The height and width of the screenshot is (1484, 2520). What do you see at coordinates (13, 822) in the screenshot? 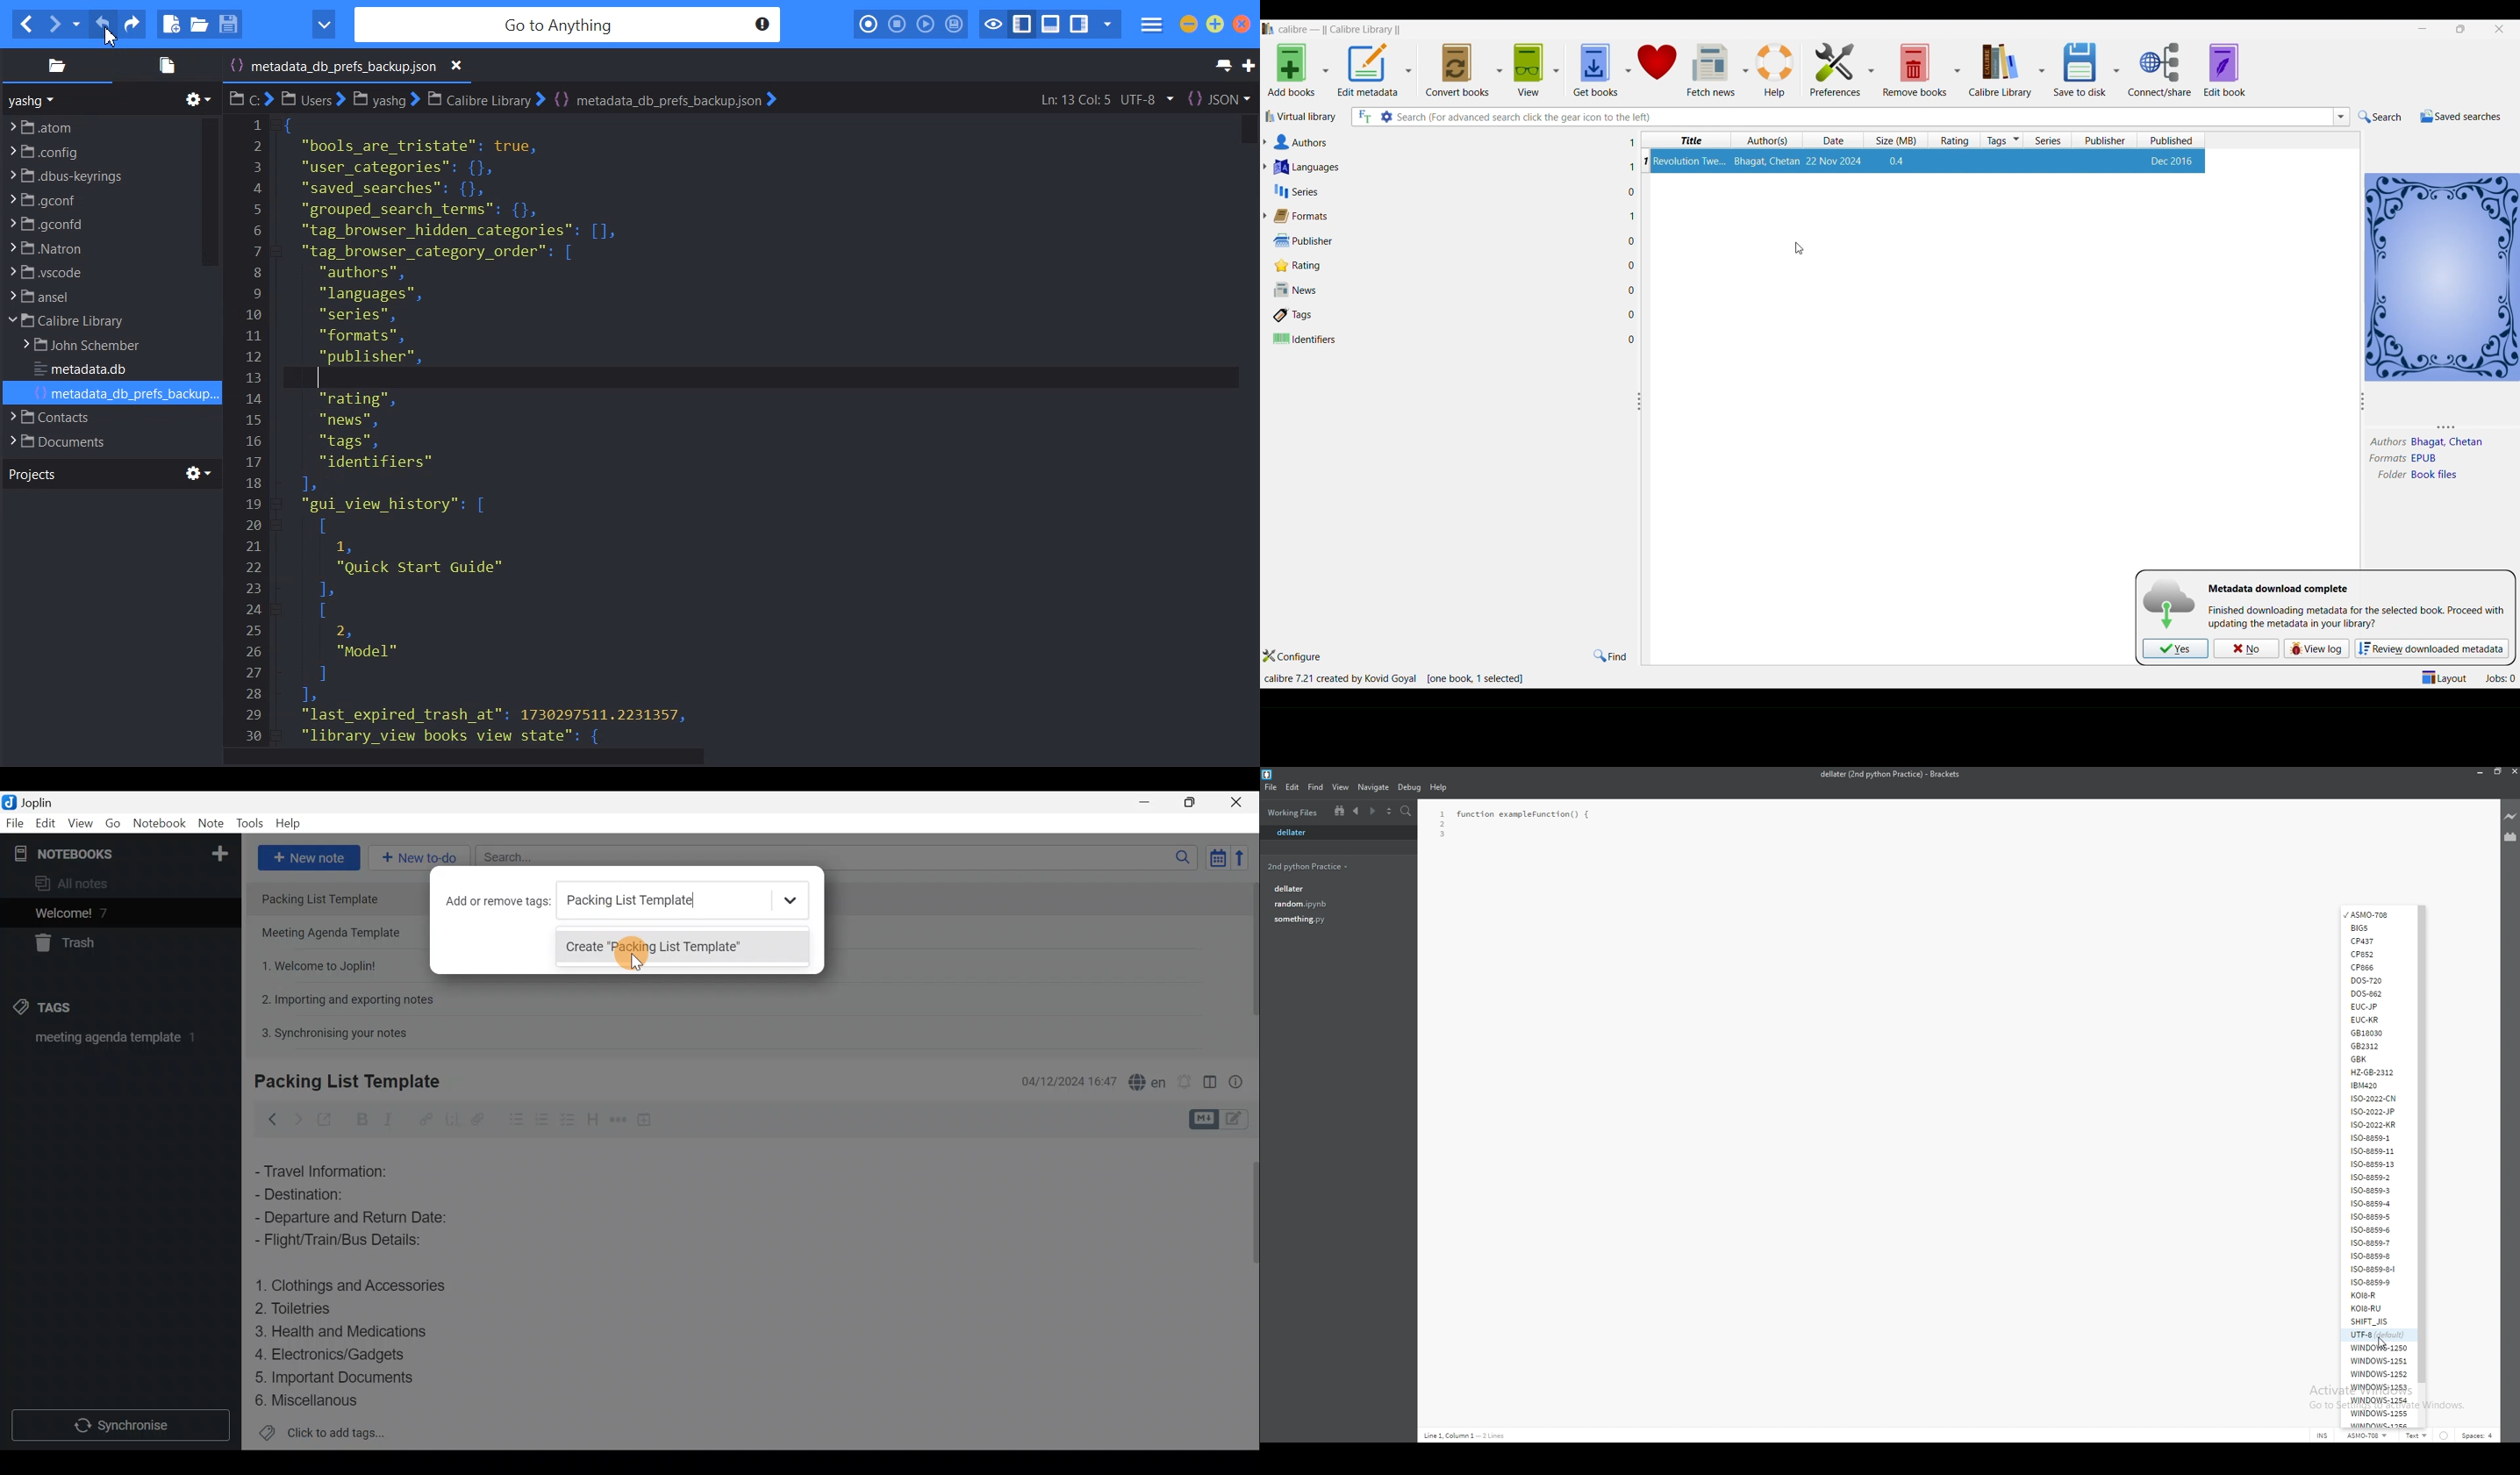
I see `File` at bounding box center [13, 822].